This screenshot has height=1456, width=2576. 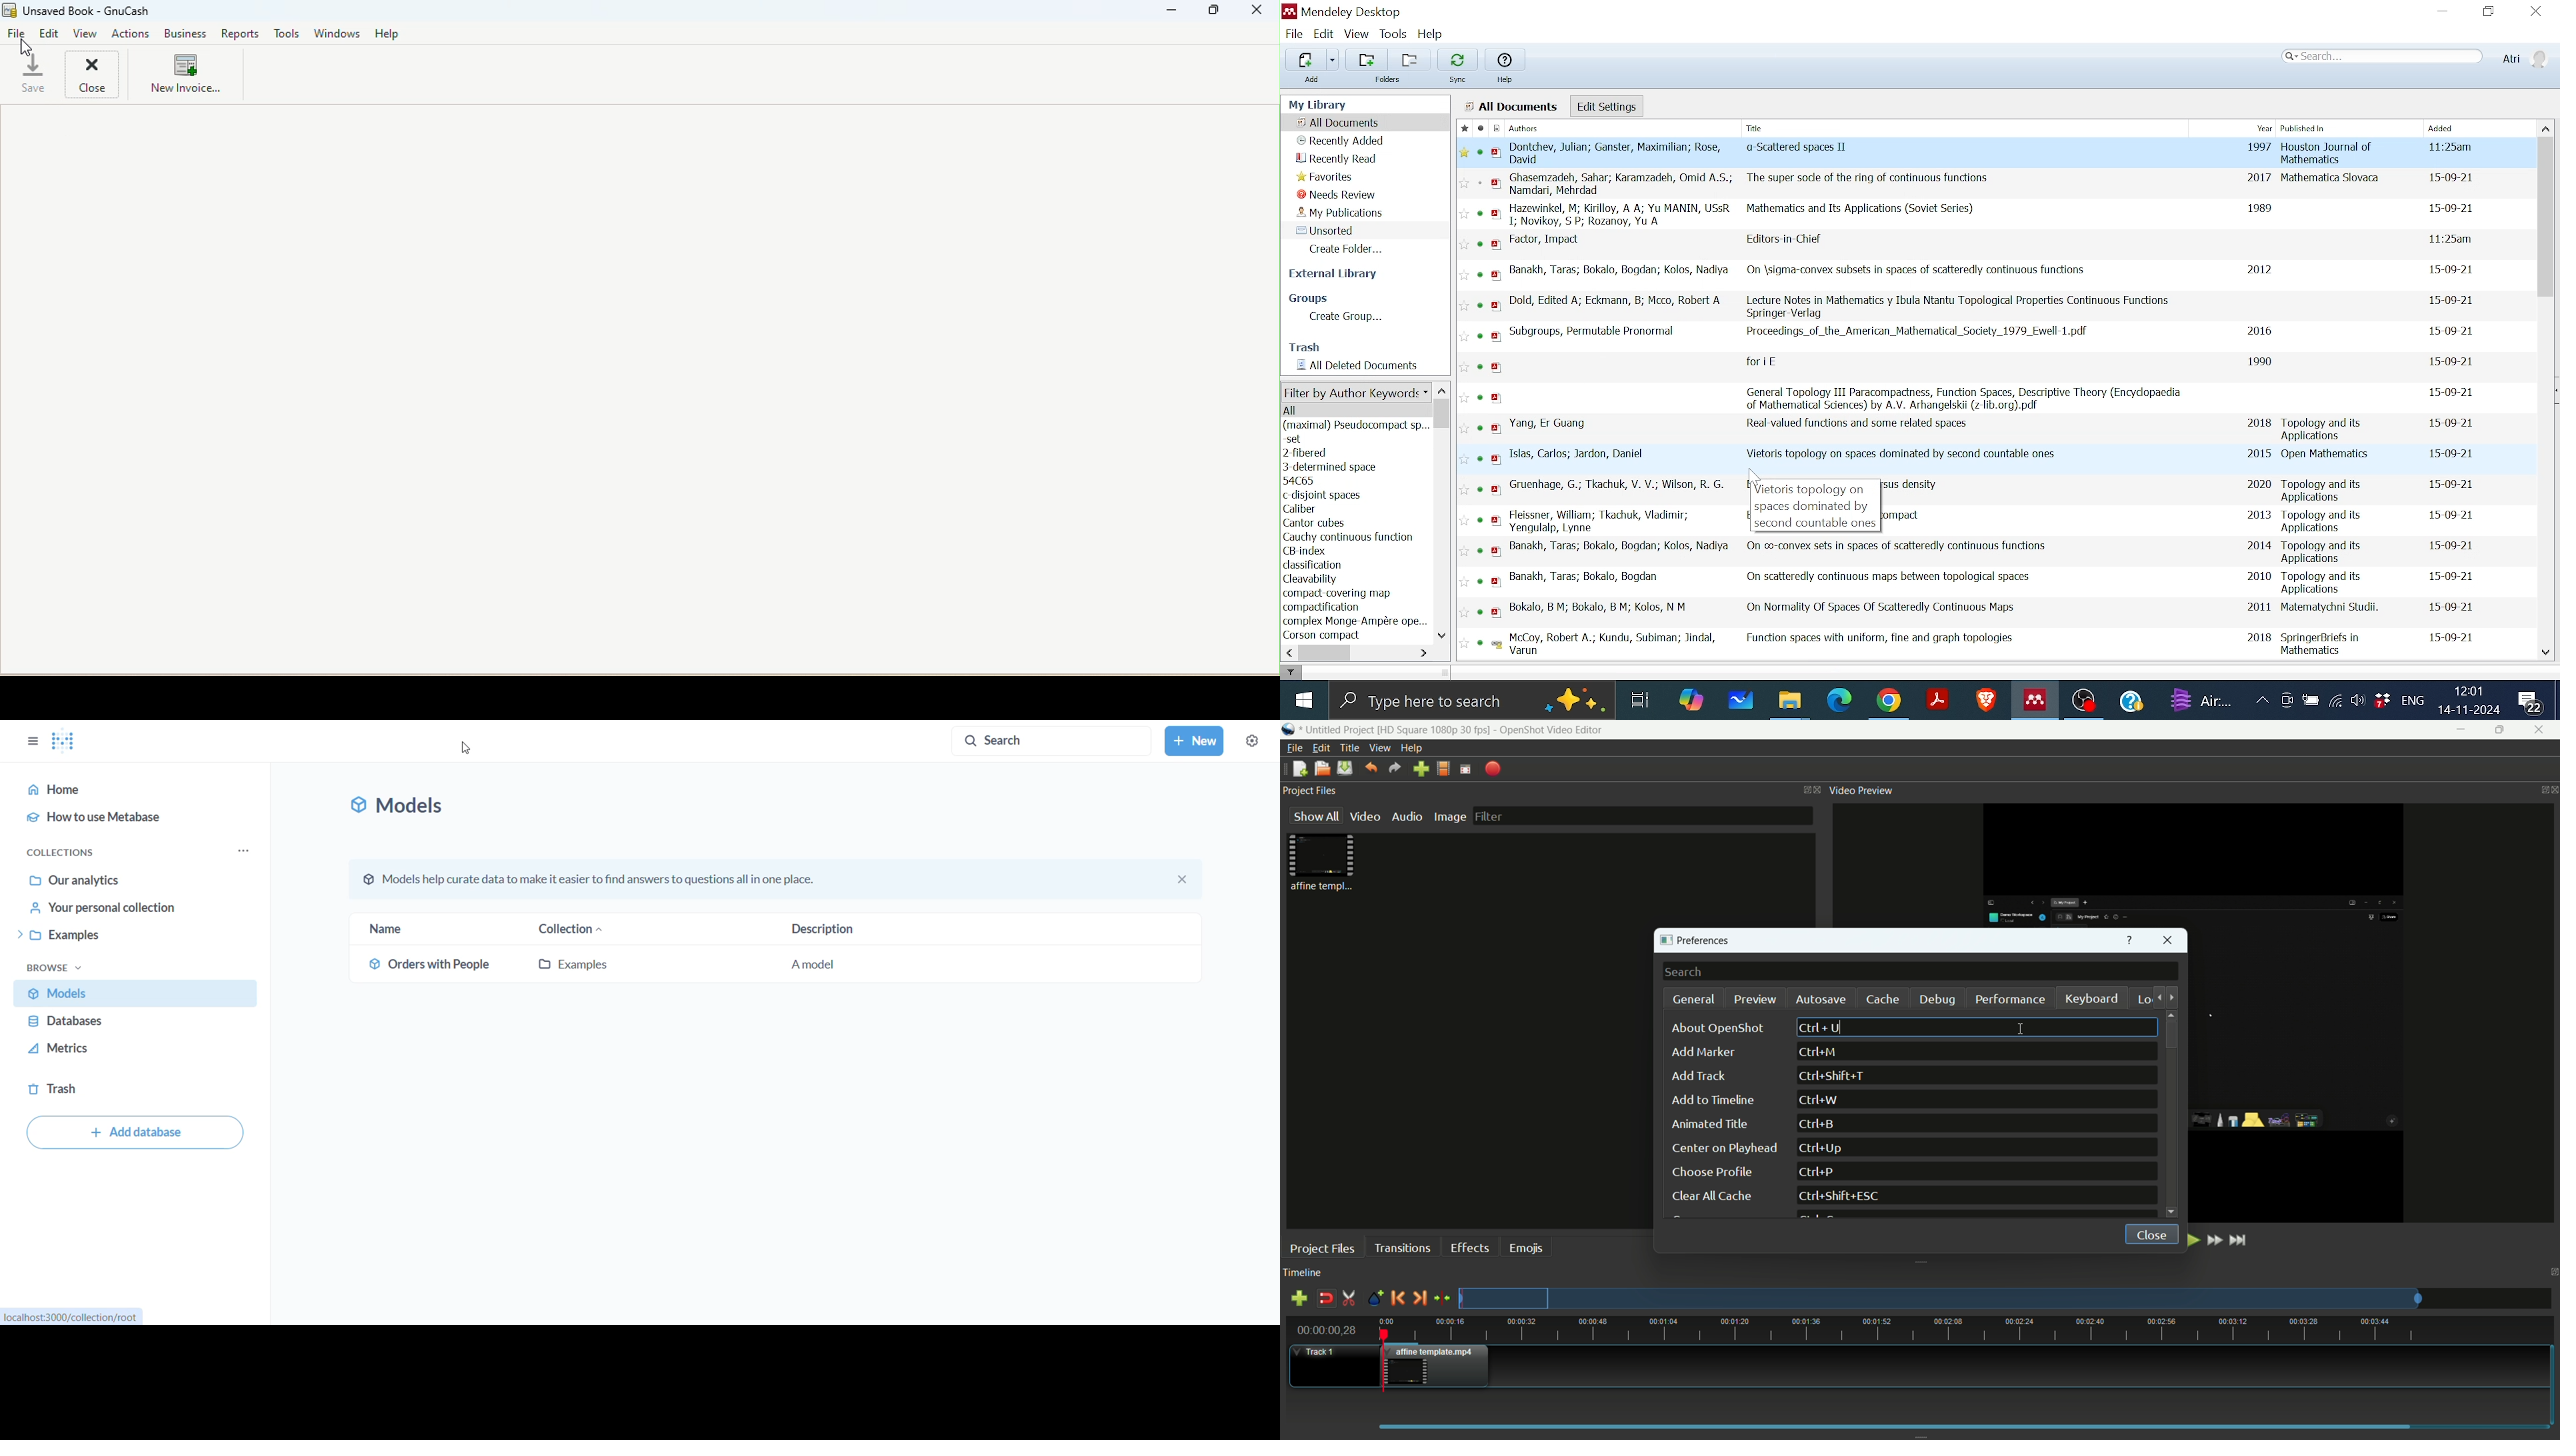 What do you see at coordinates (1819, 1100) in the screenshot?
I see `keyboard shortcut` at bounding box center [1819, 1100].